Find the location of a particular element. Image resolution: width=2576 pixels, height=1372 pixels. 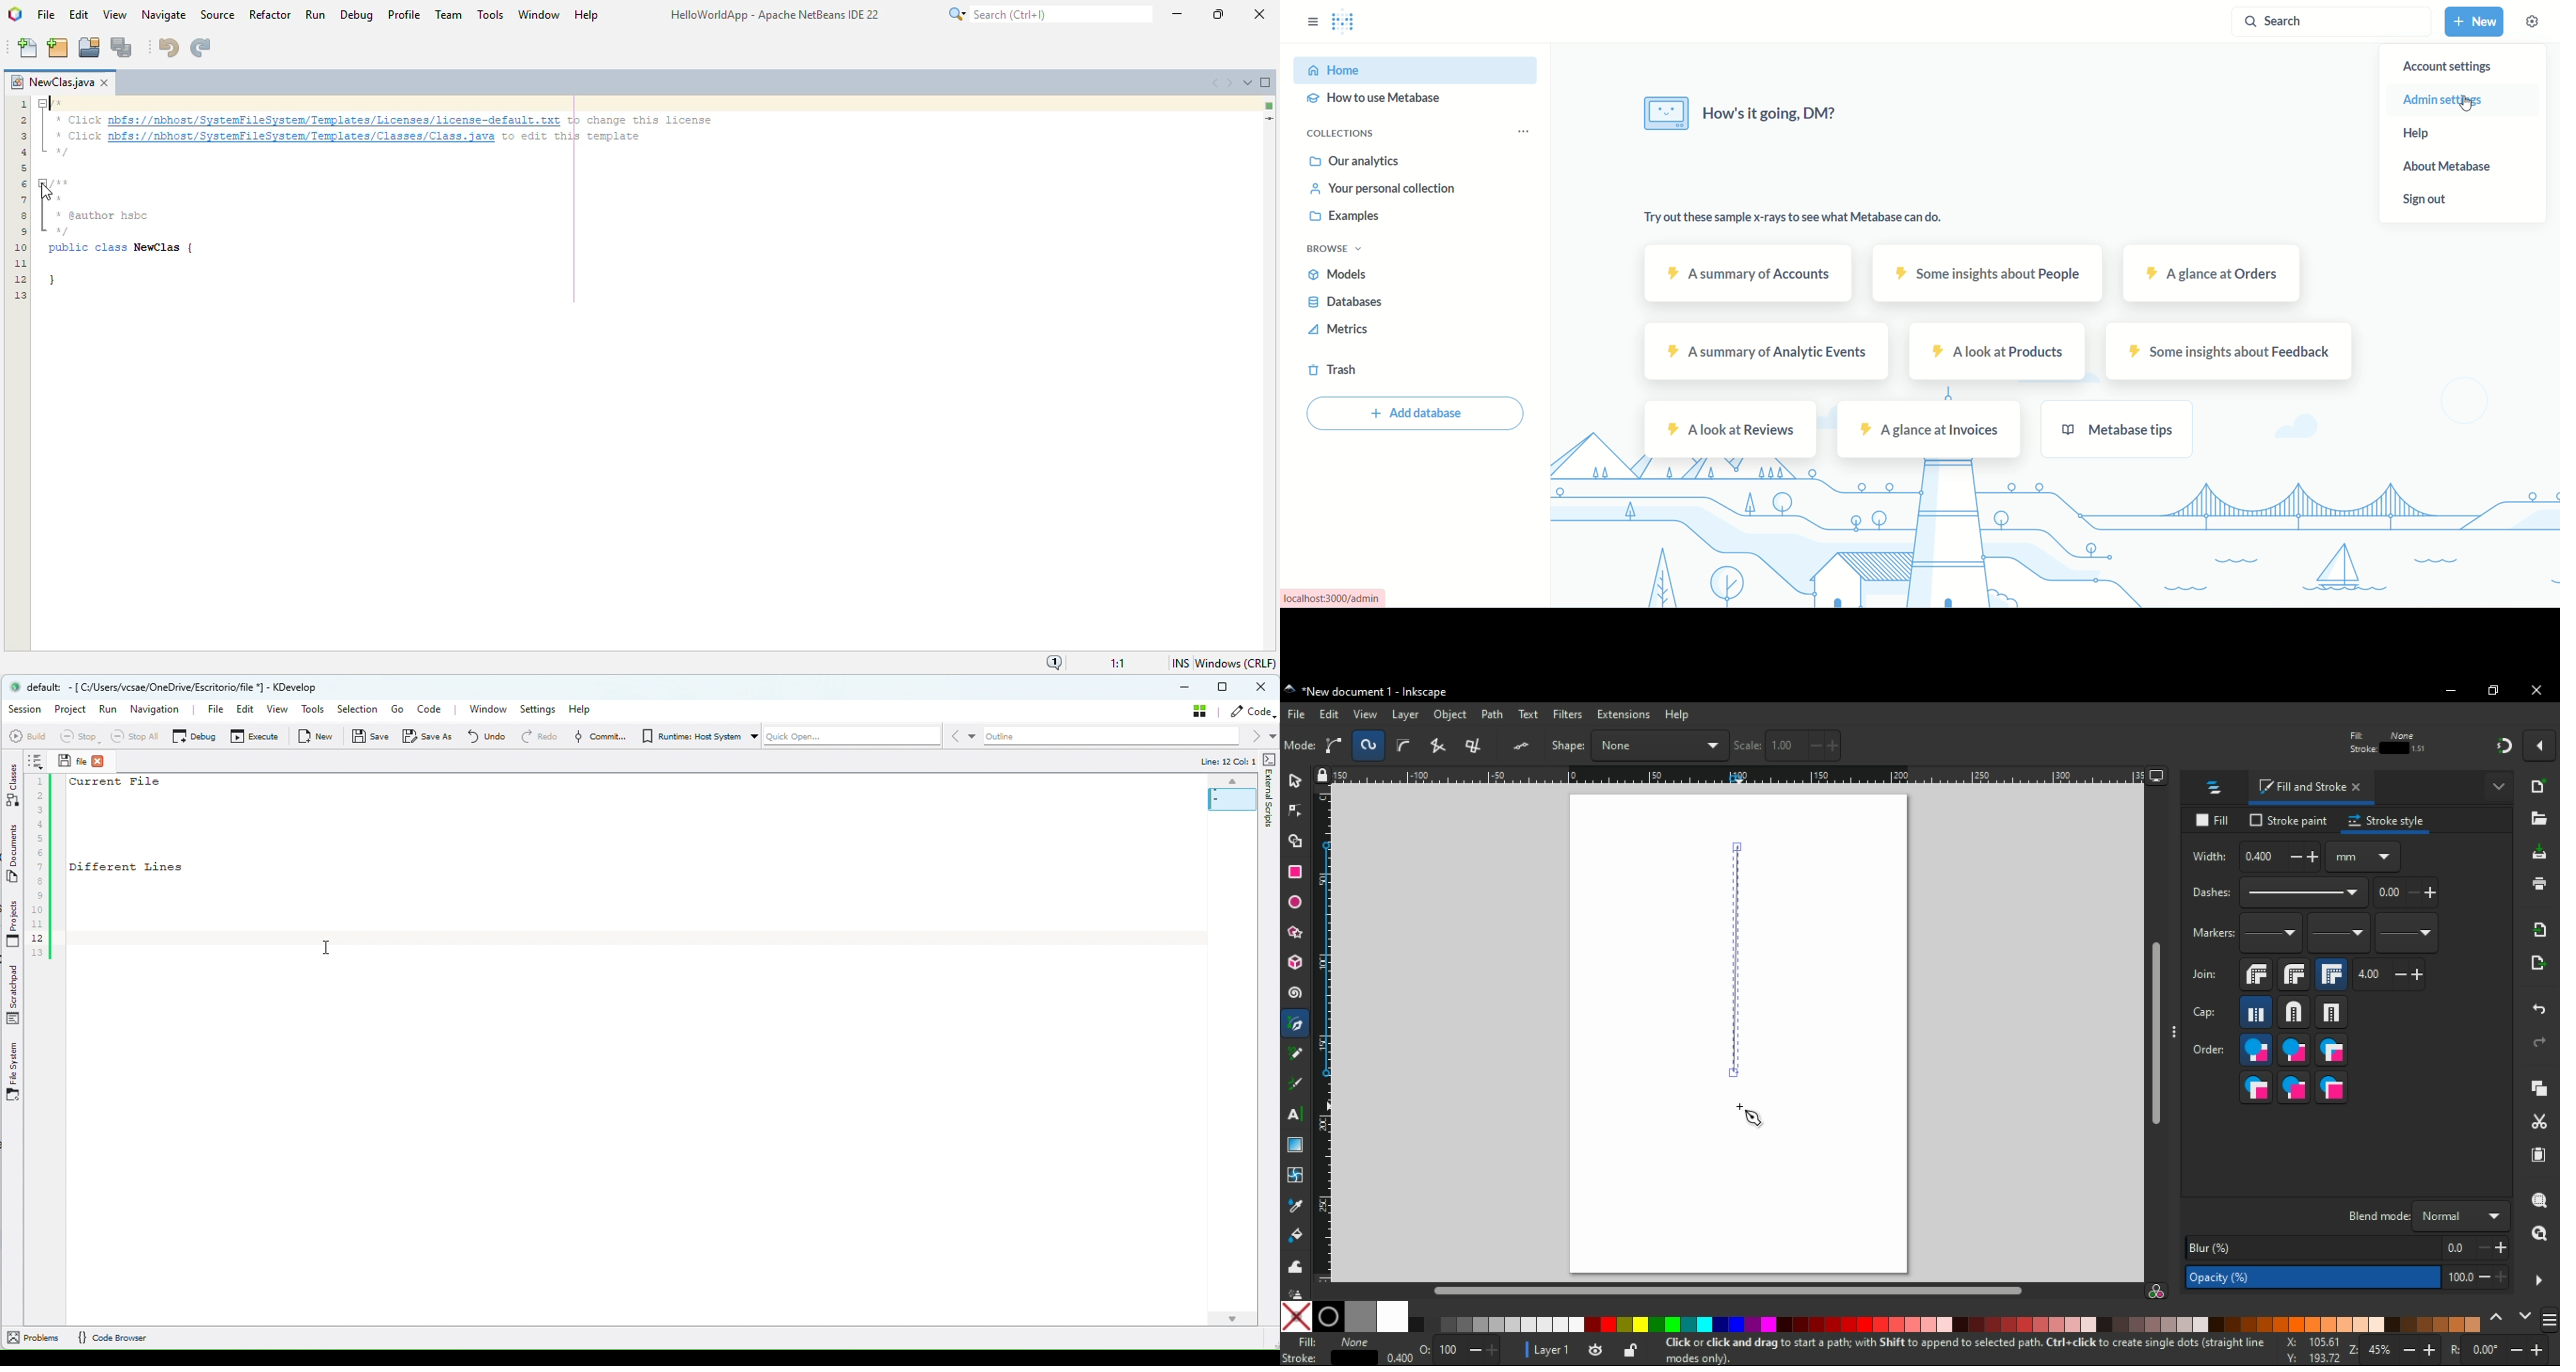

lower to bottom is located at coordinates (1710, 746).